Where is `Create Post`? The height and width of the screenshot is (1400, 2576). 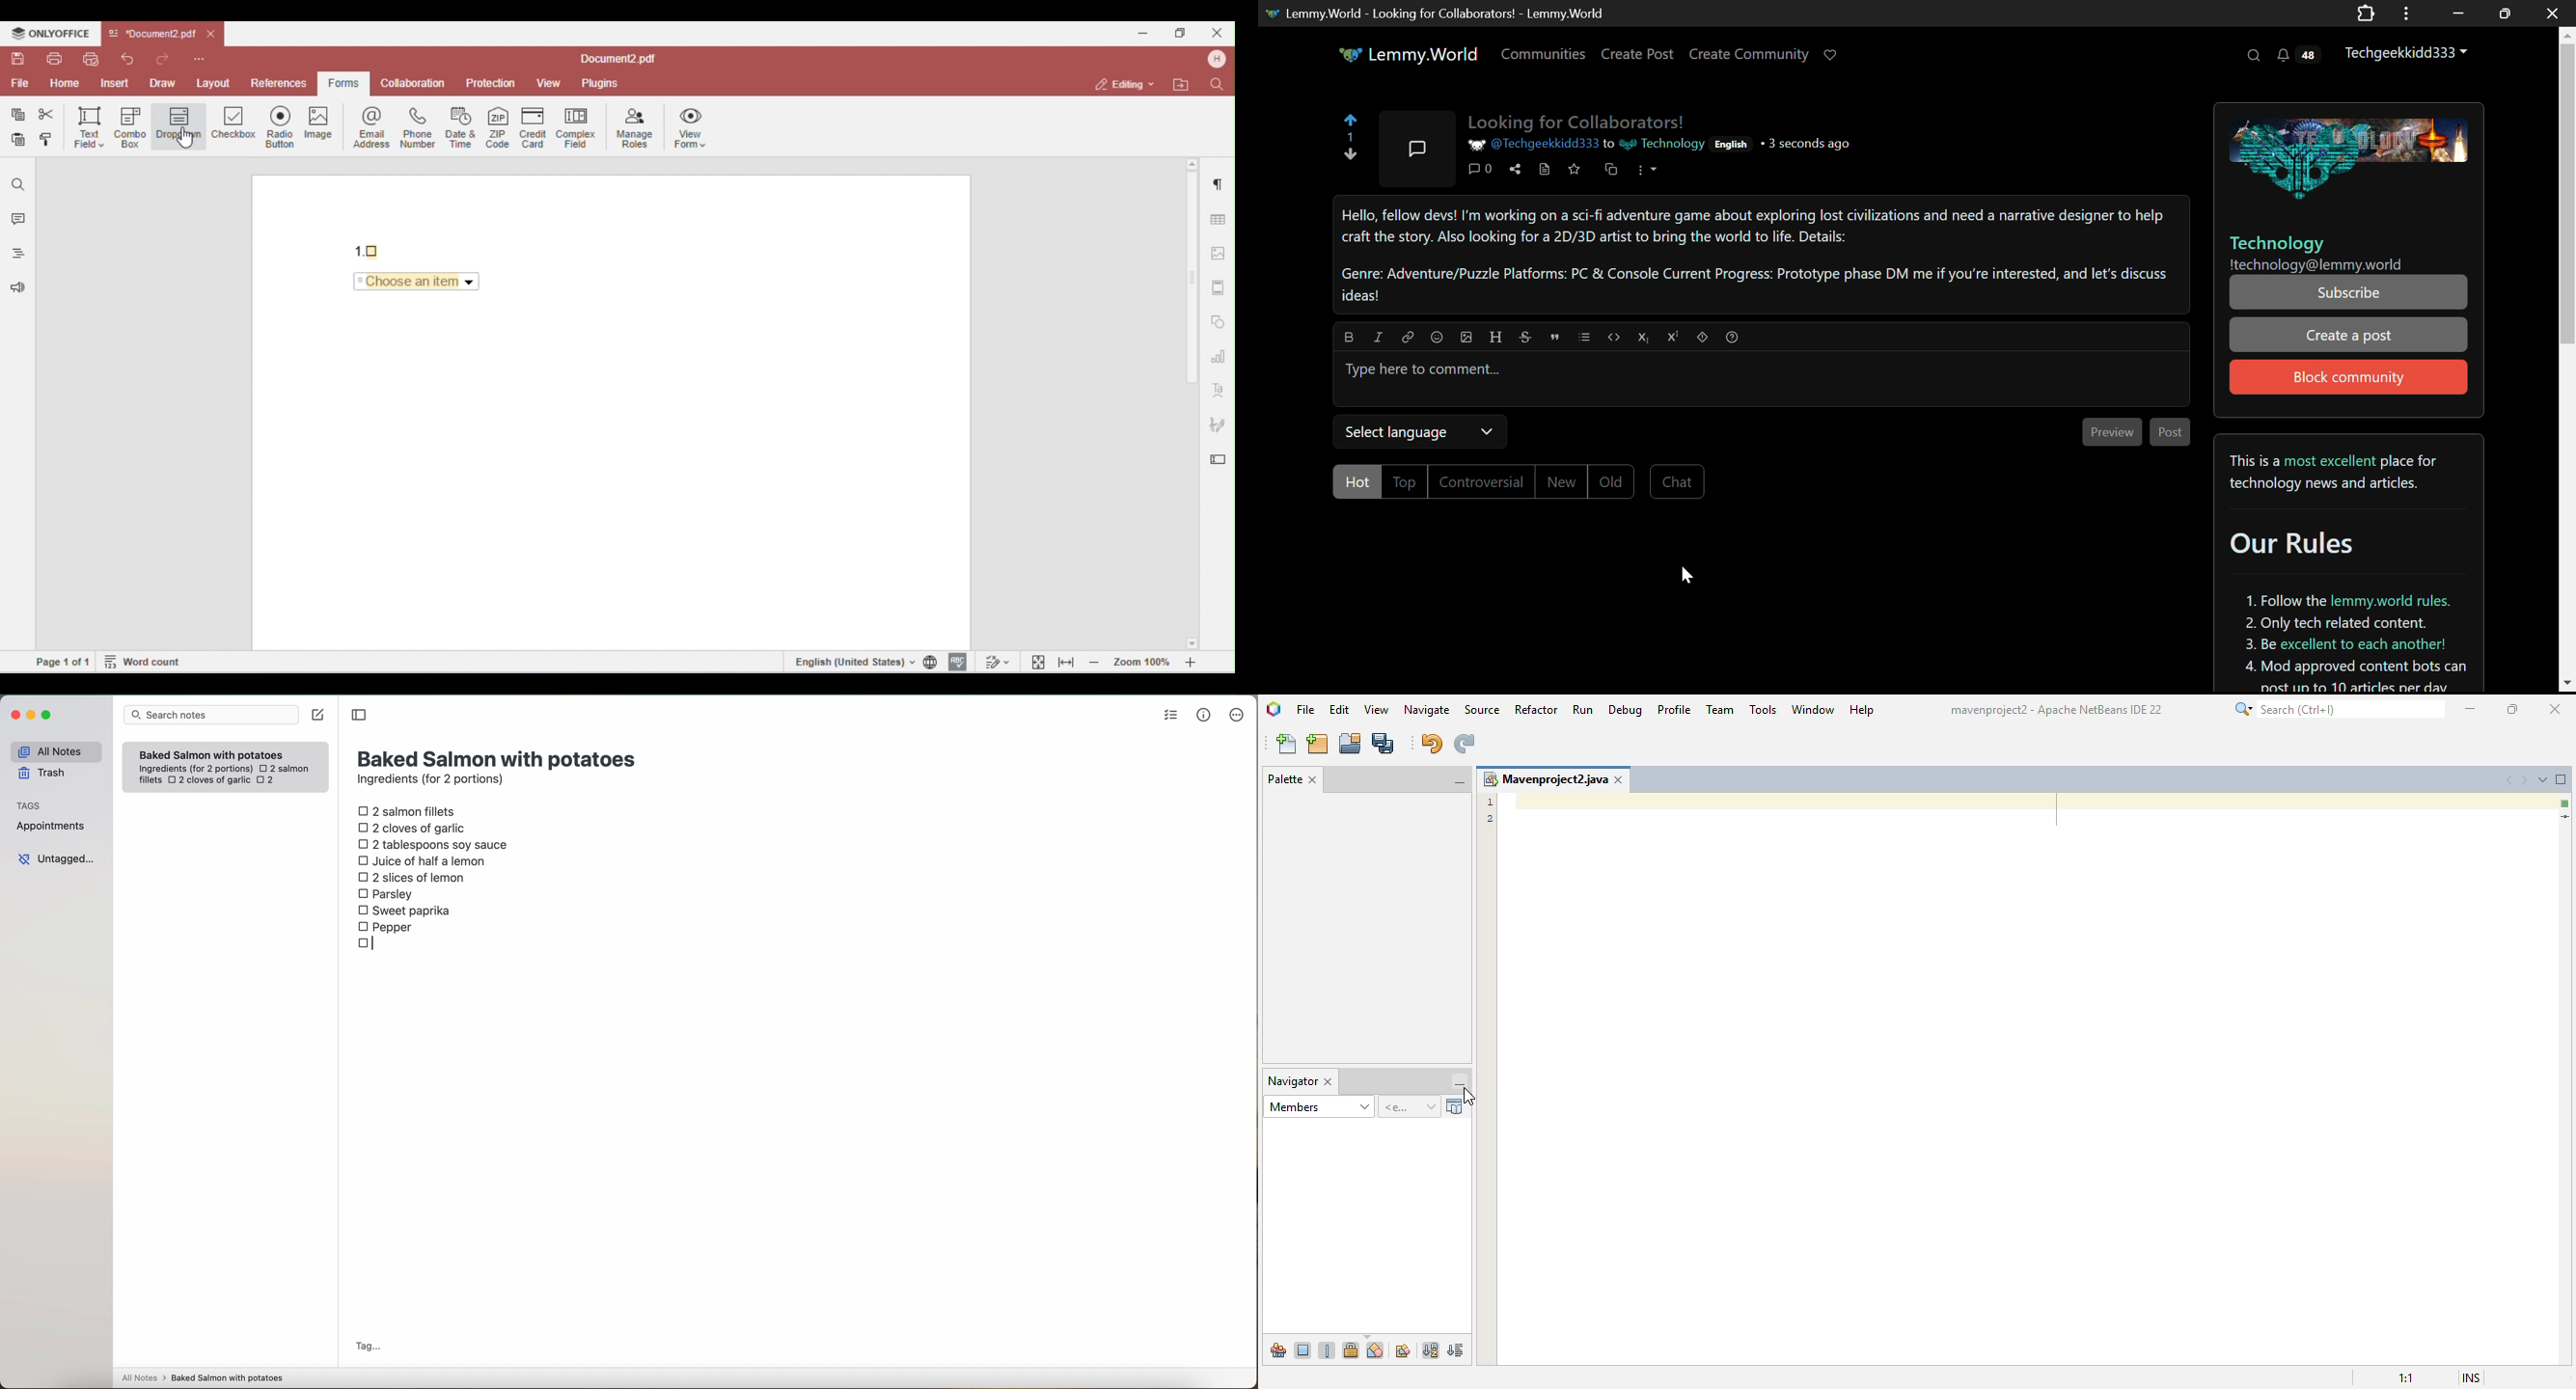
Create Post is located at coordinates (1640, 54).